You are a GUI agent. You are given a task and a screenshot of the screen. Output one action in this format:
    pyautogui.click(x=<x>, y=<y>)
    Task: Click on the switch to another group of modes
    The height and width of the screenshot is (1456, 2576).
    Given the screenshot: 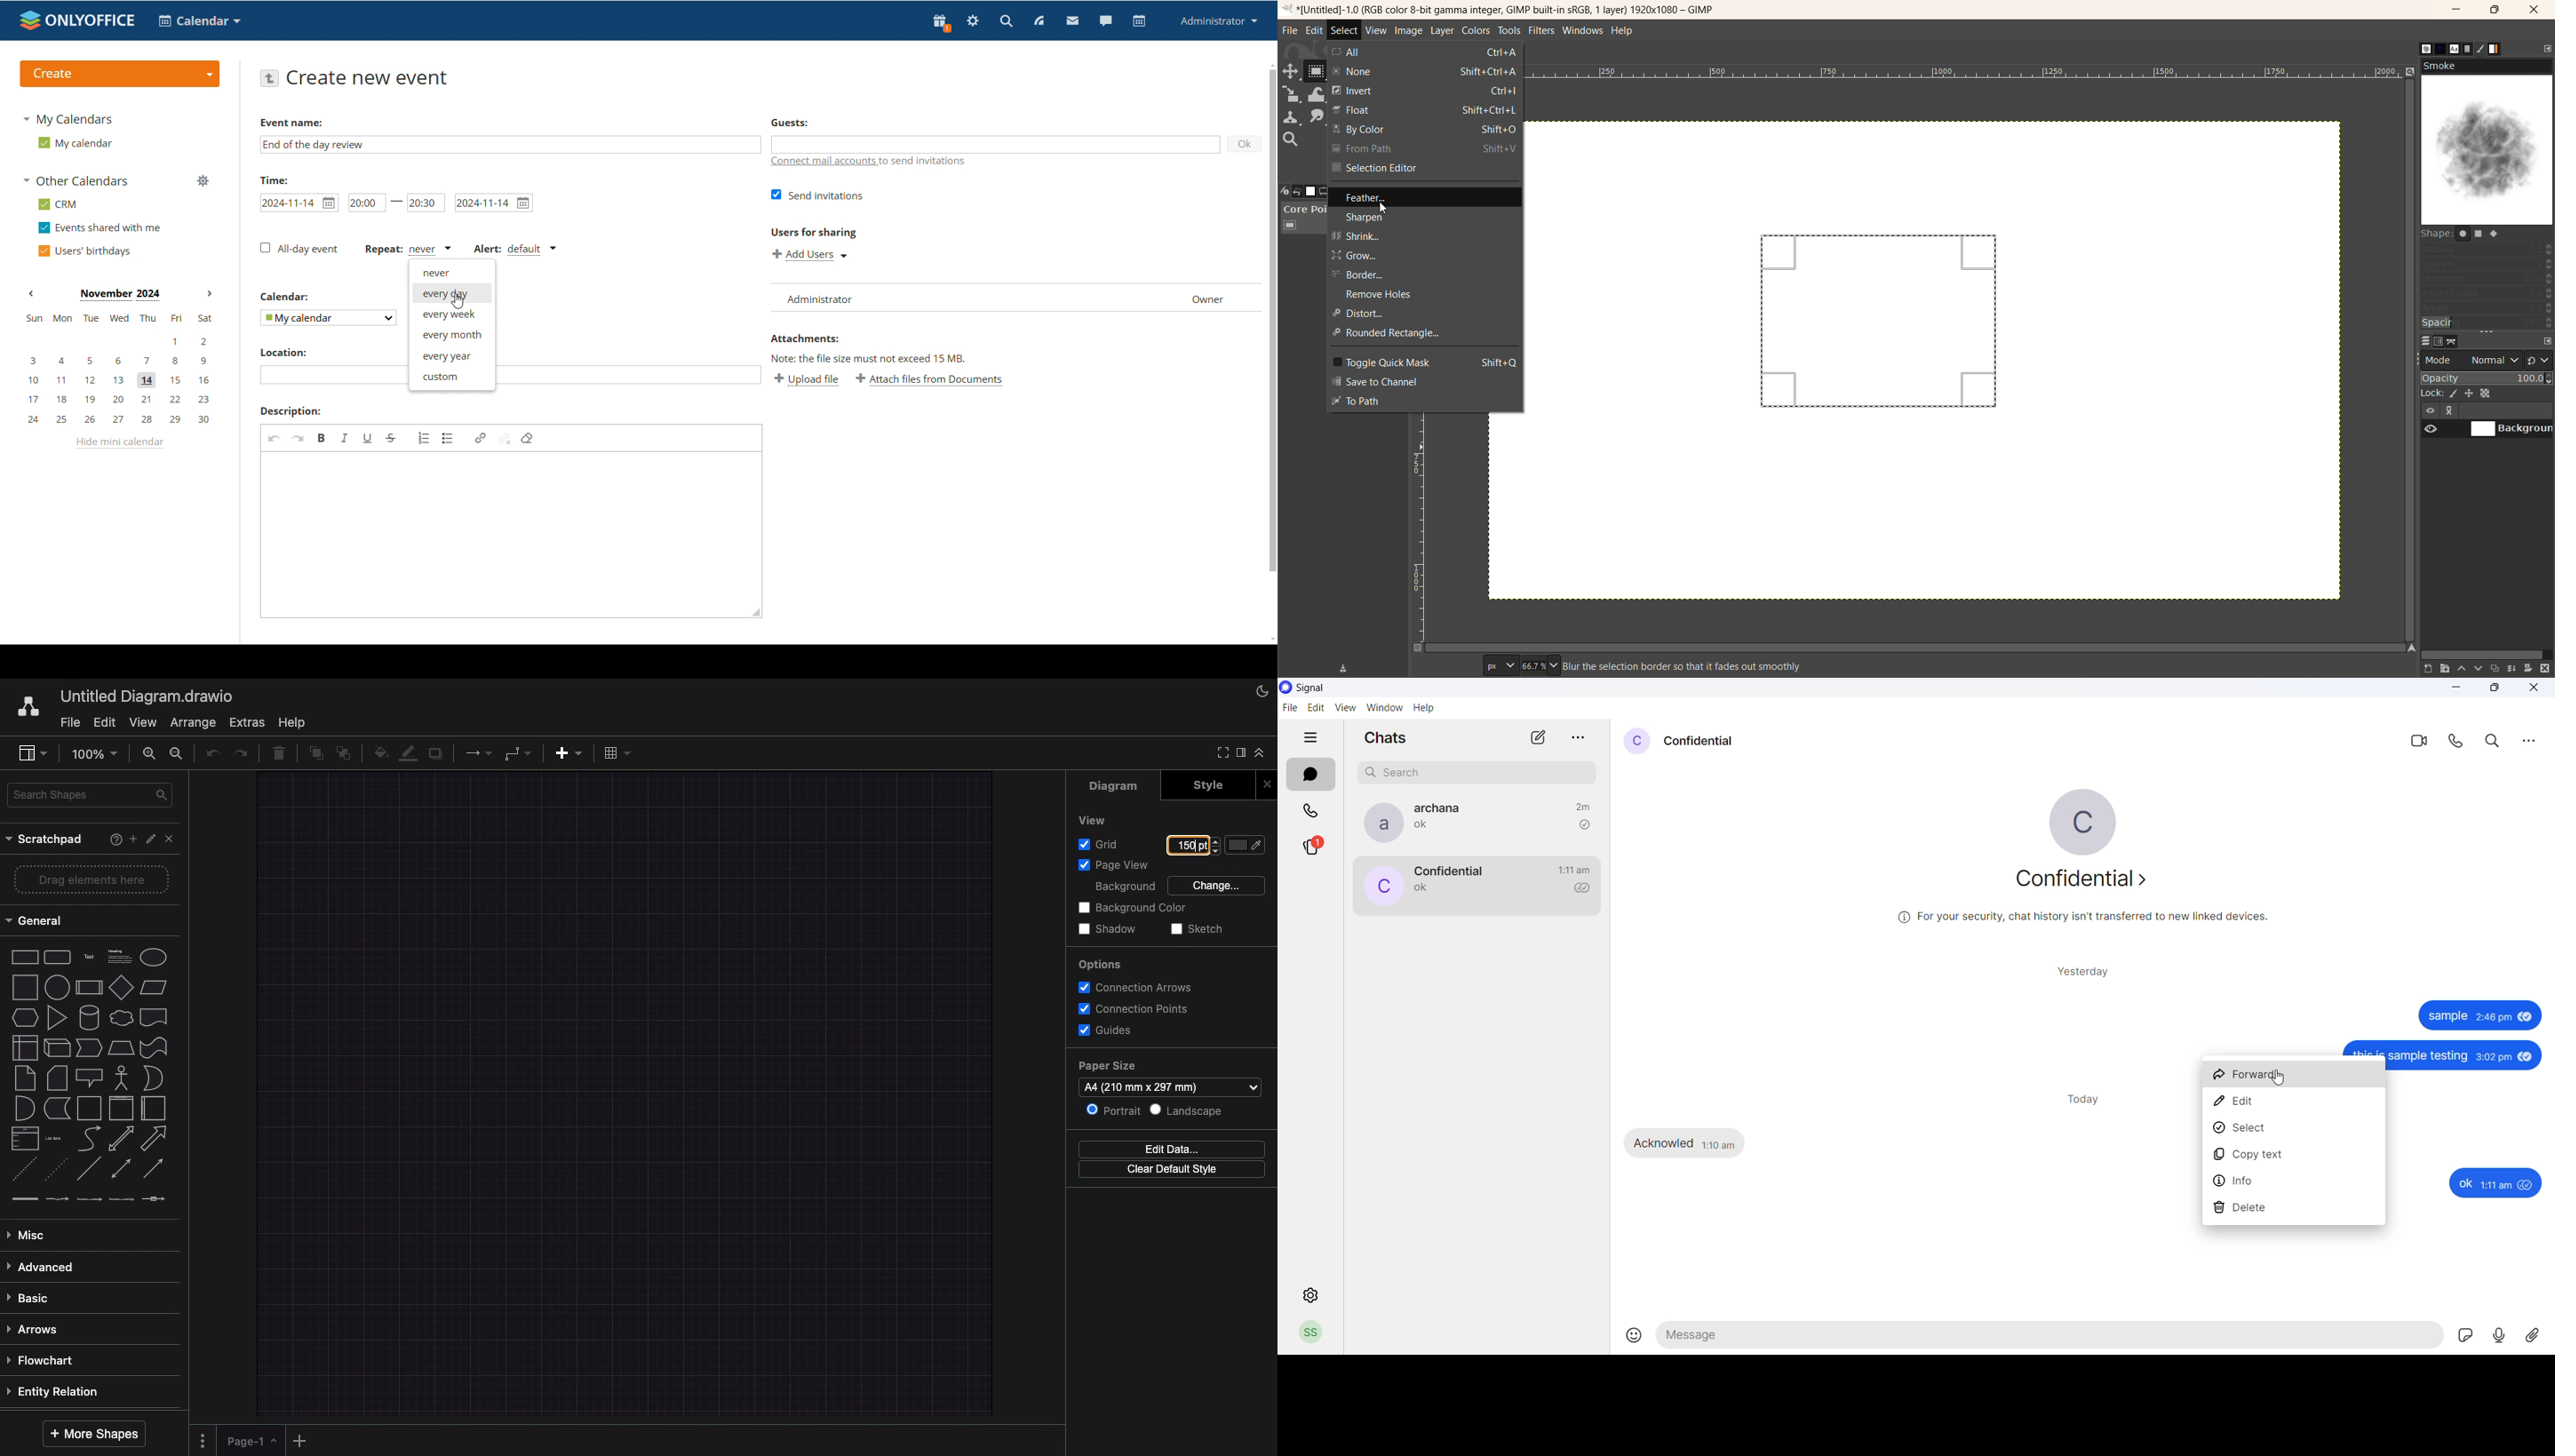 What is the action you would take?
    pyautogui.click(x=2538, y=360)
    